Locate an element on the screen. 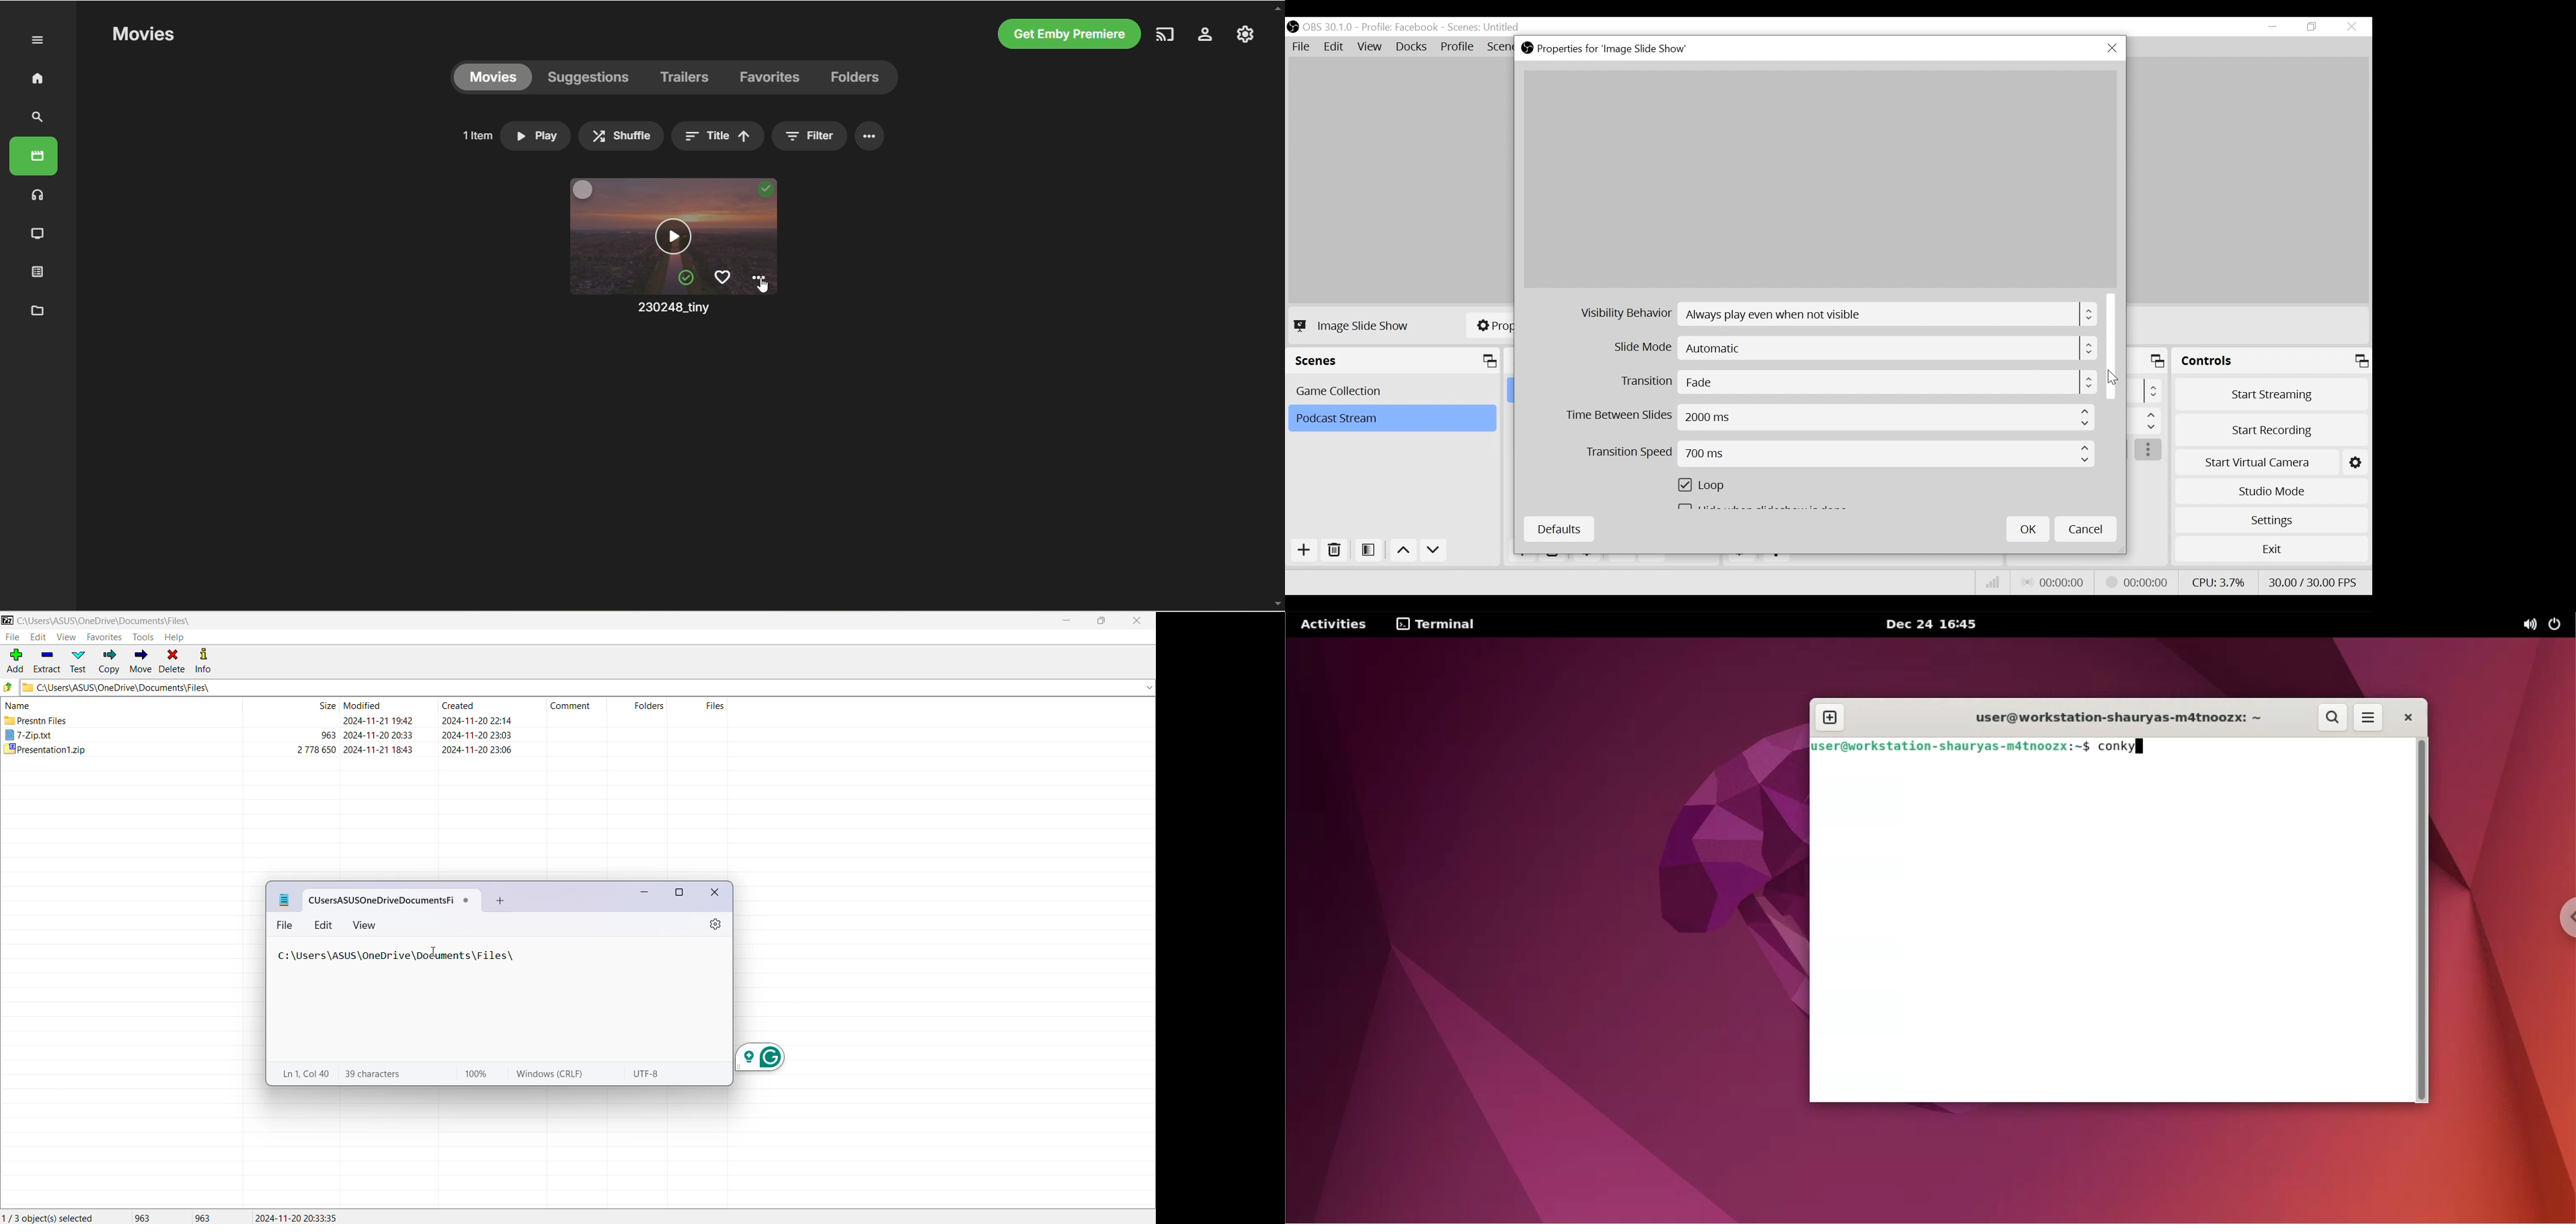  Edit is located at coordinates (38, 637).